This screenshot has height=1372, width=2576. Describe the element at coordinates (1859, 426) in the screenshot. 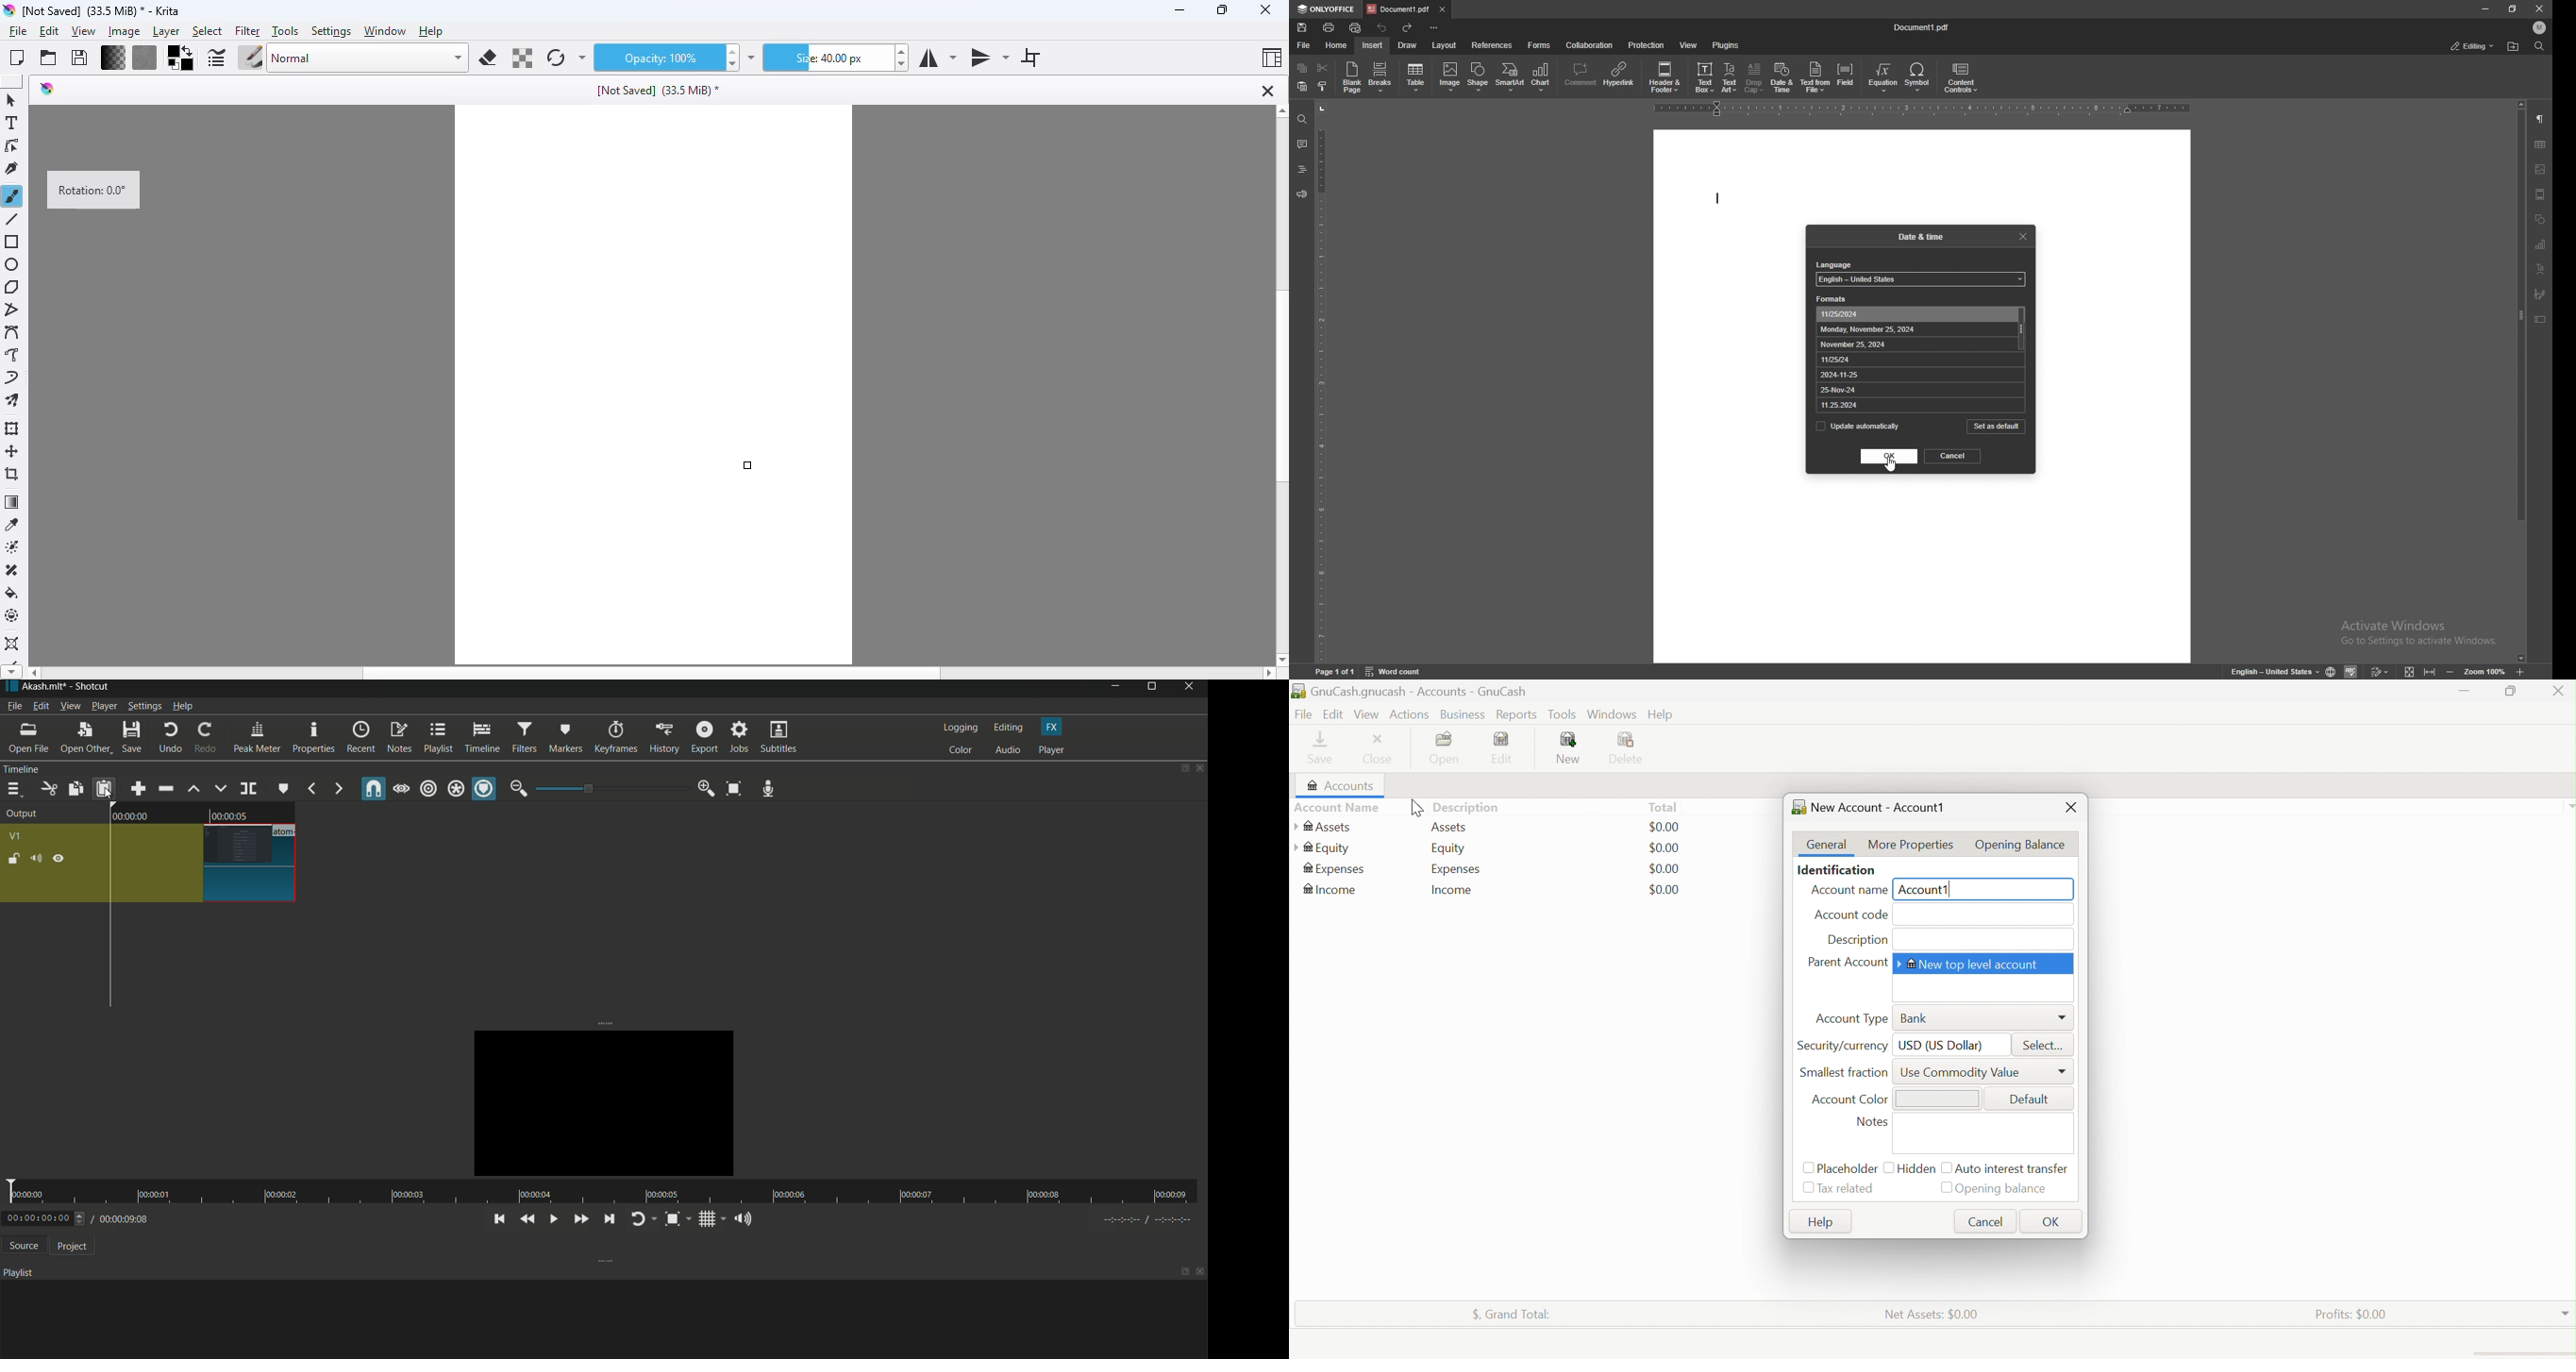

I see `update automatically` at that location.